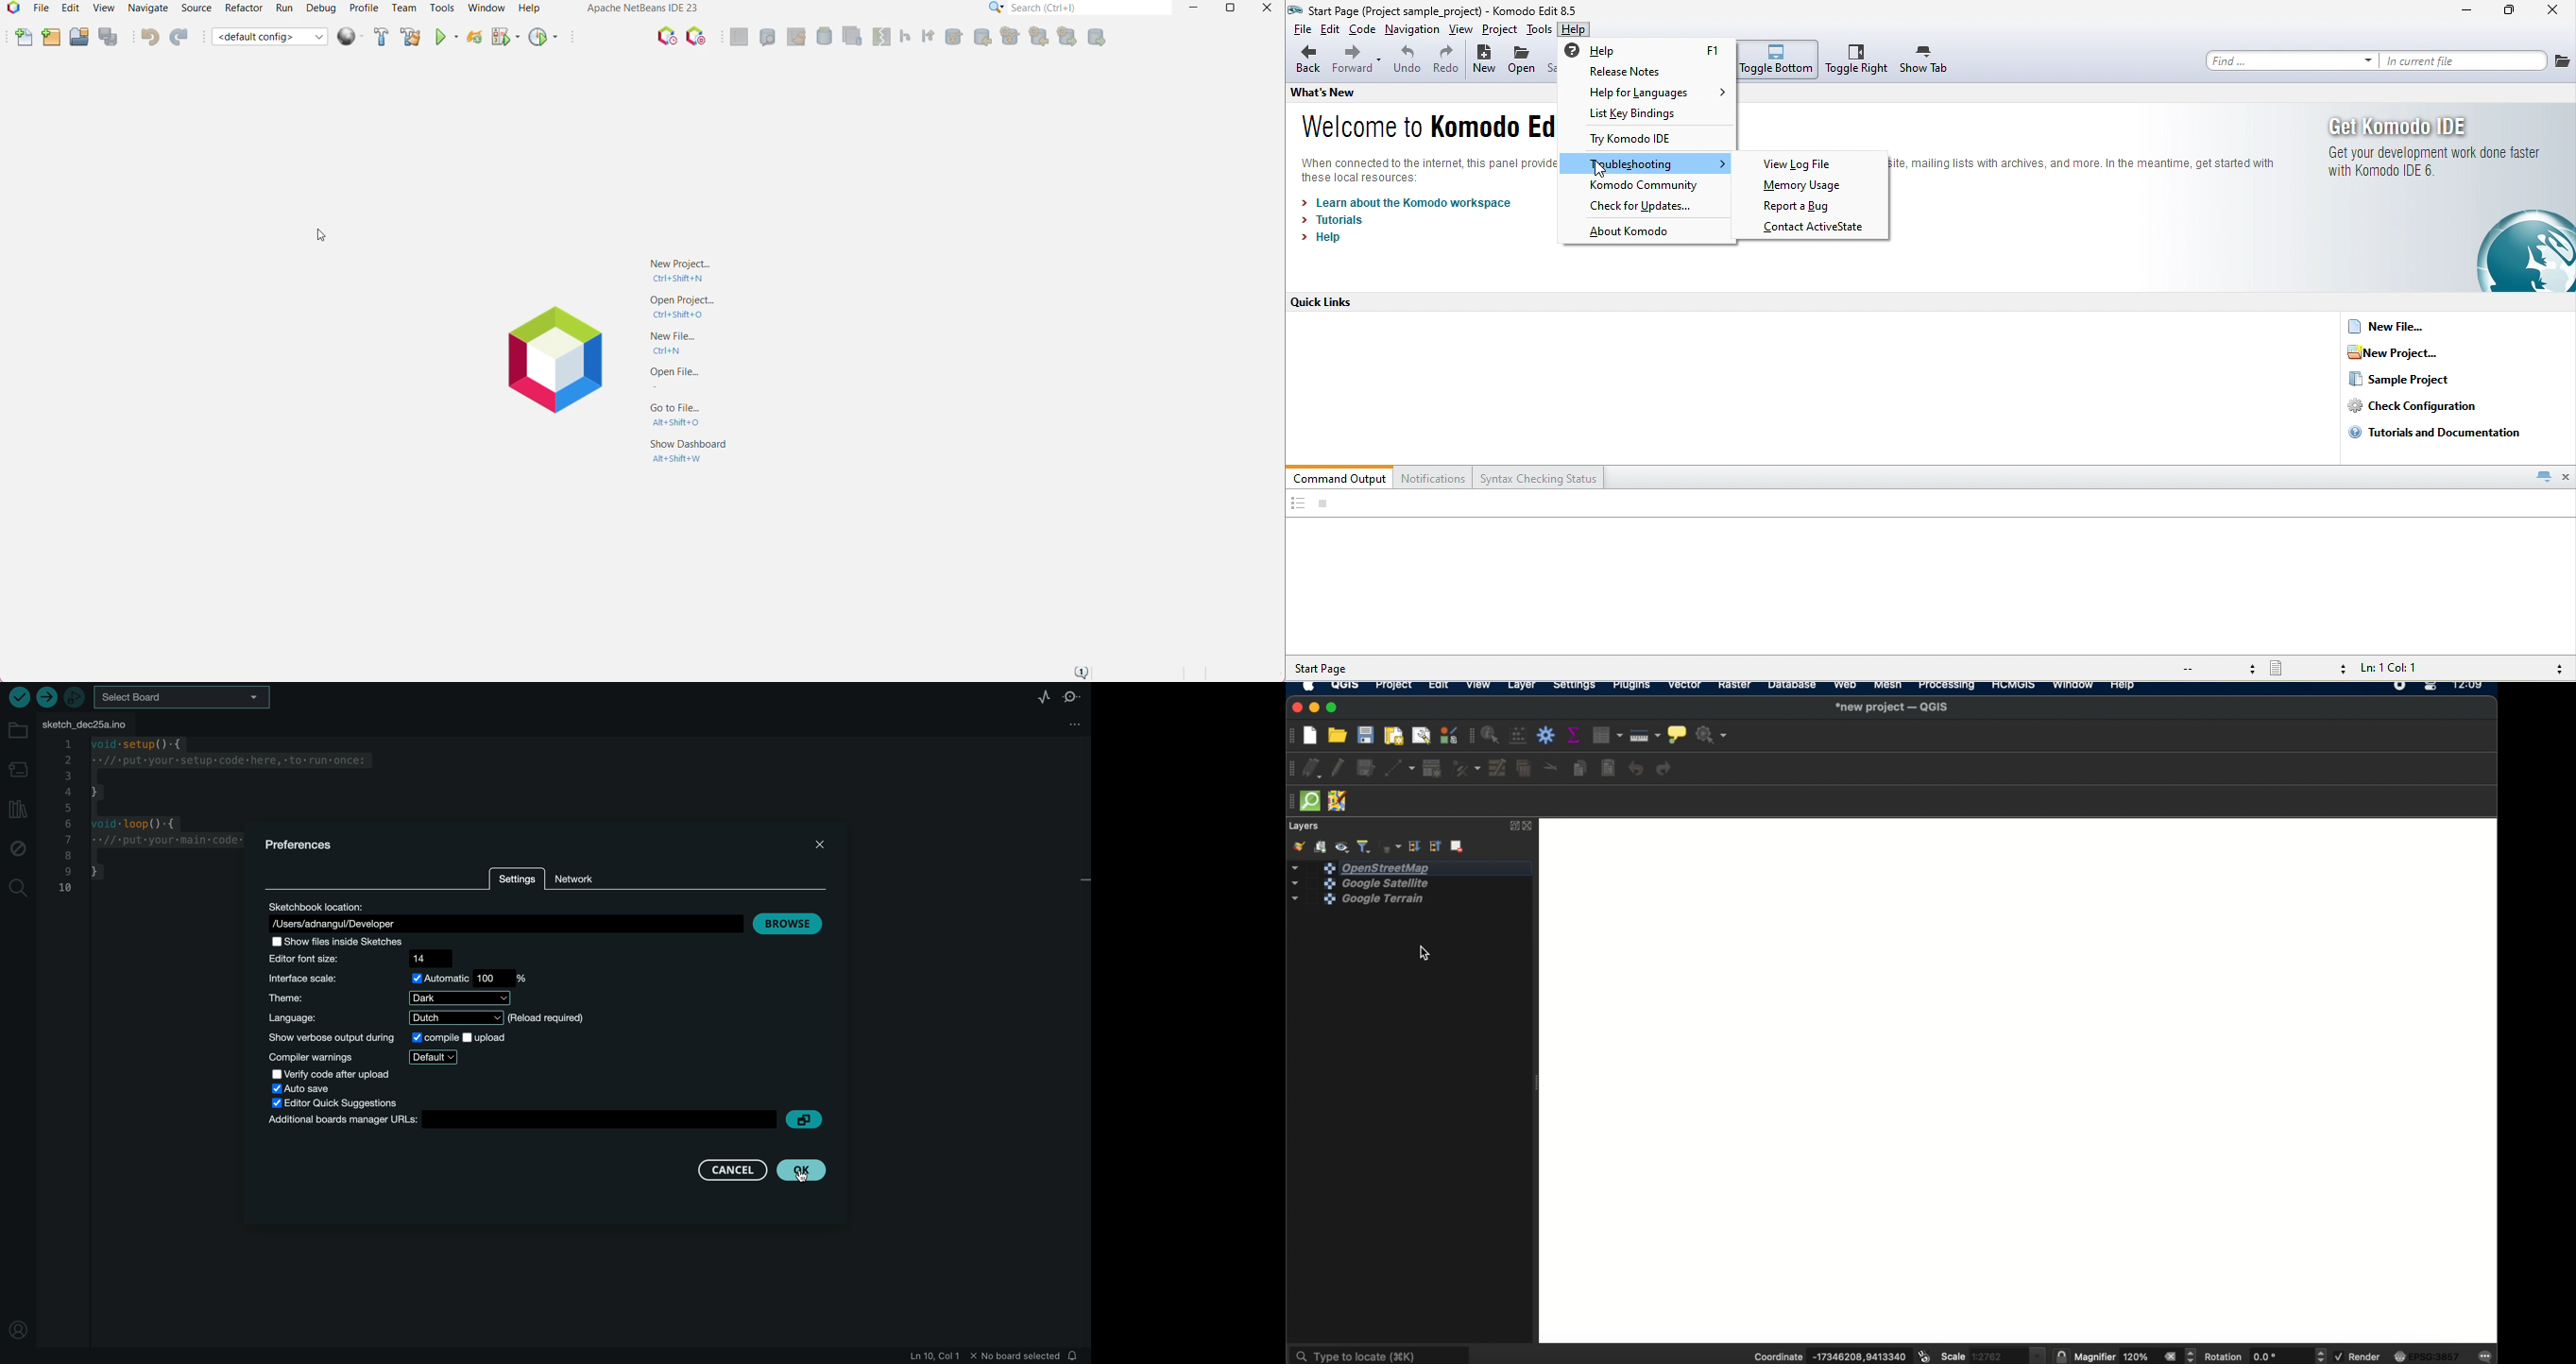 The width and height of the screenshot is (2576, 1372). Describe the element at coordinates (2322, 1356) in the screenshot. I see `rotation` at that location.